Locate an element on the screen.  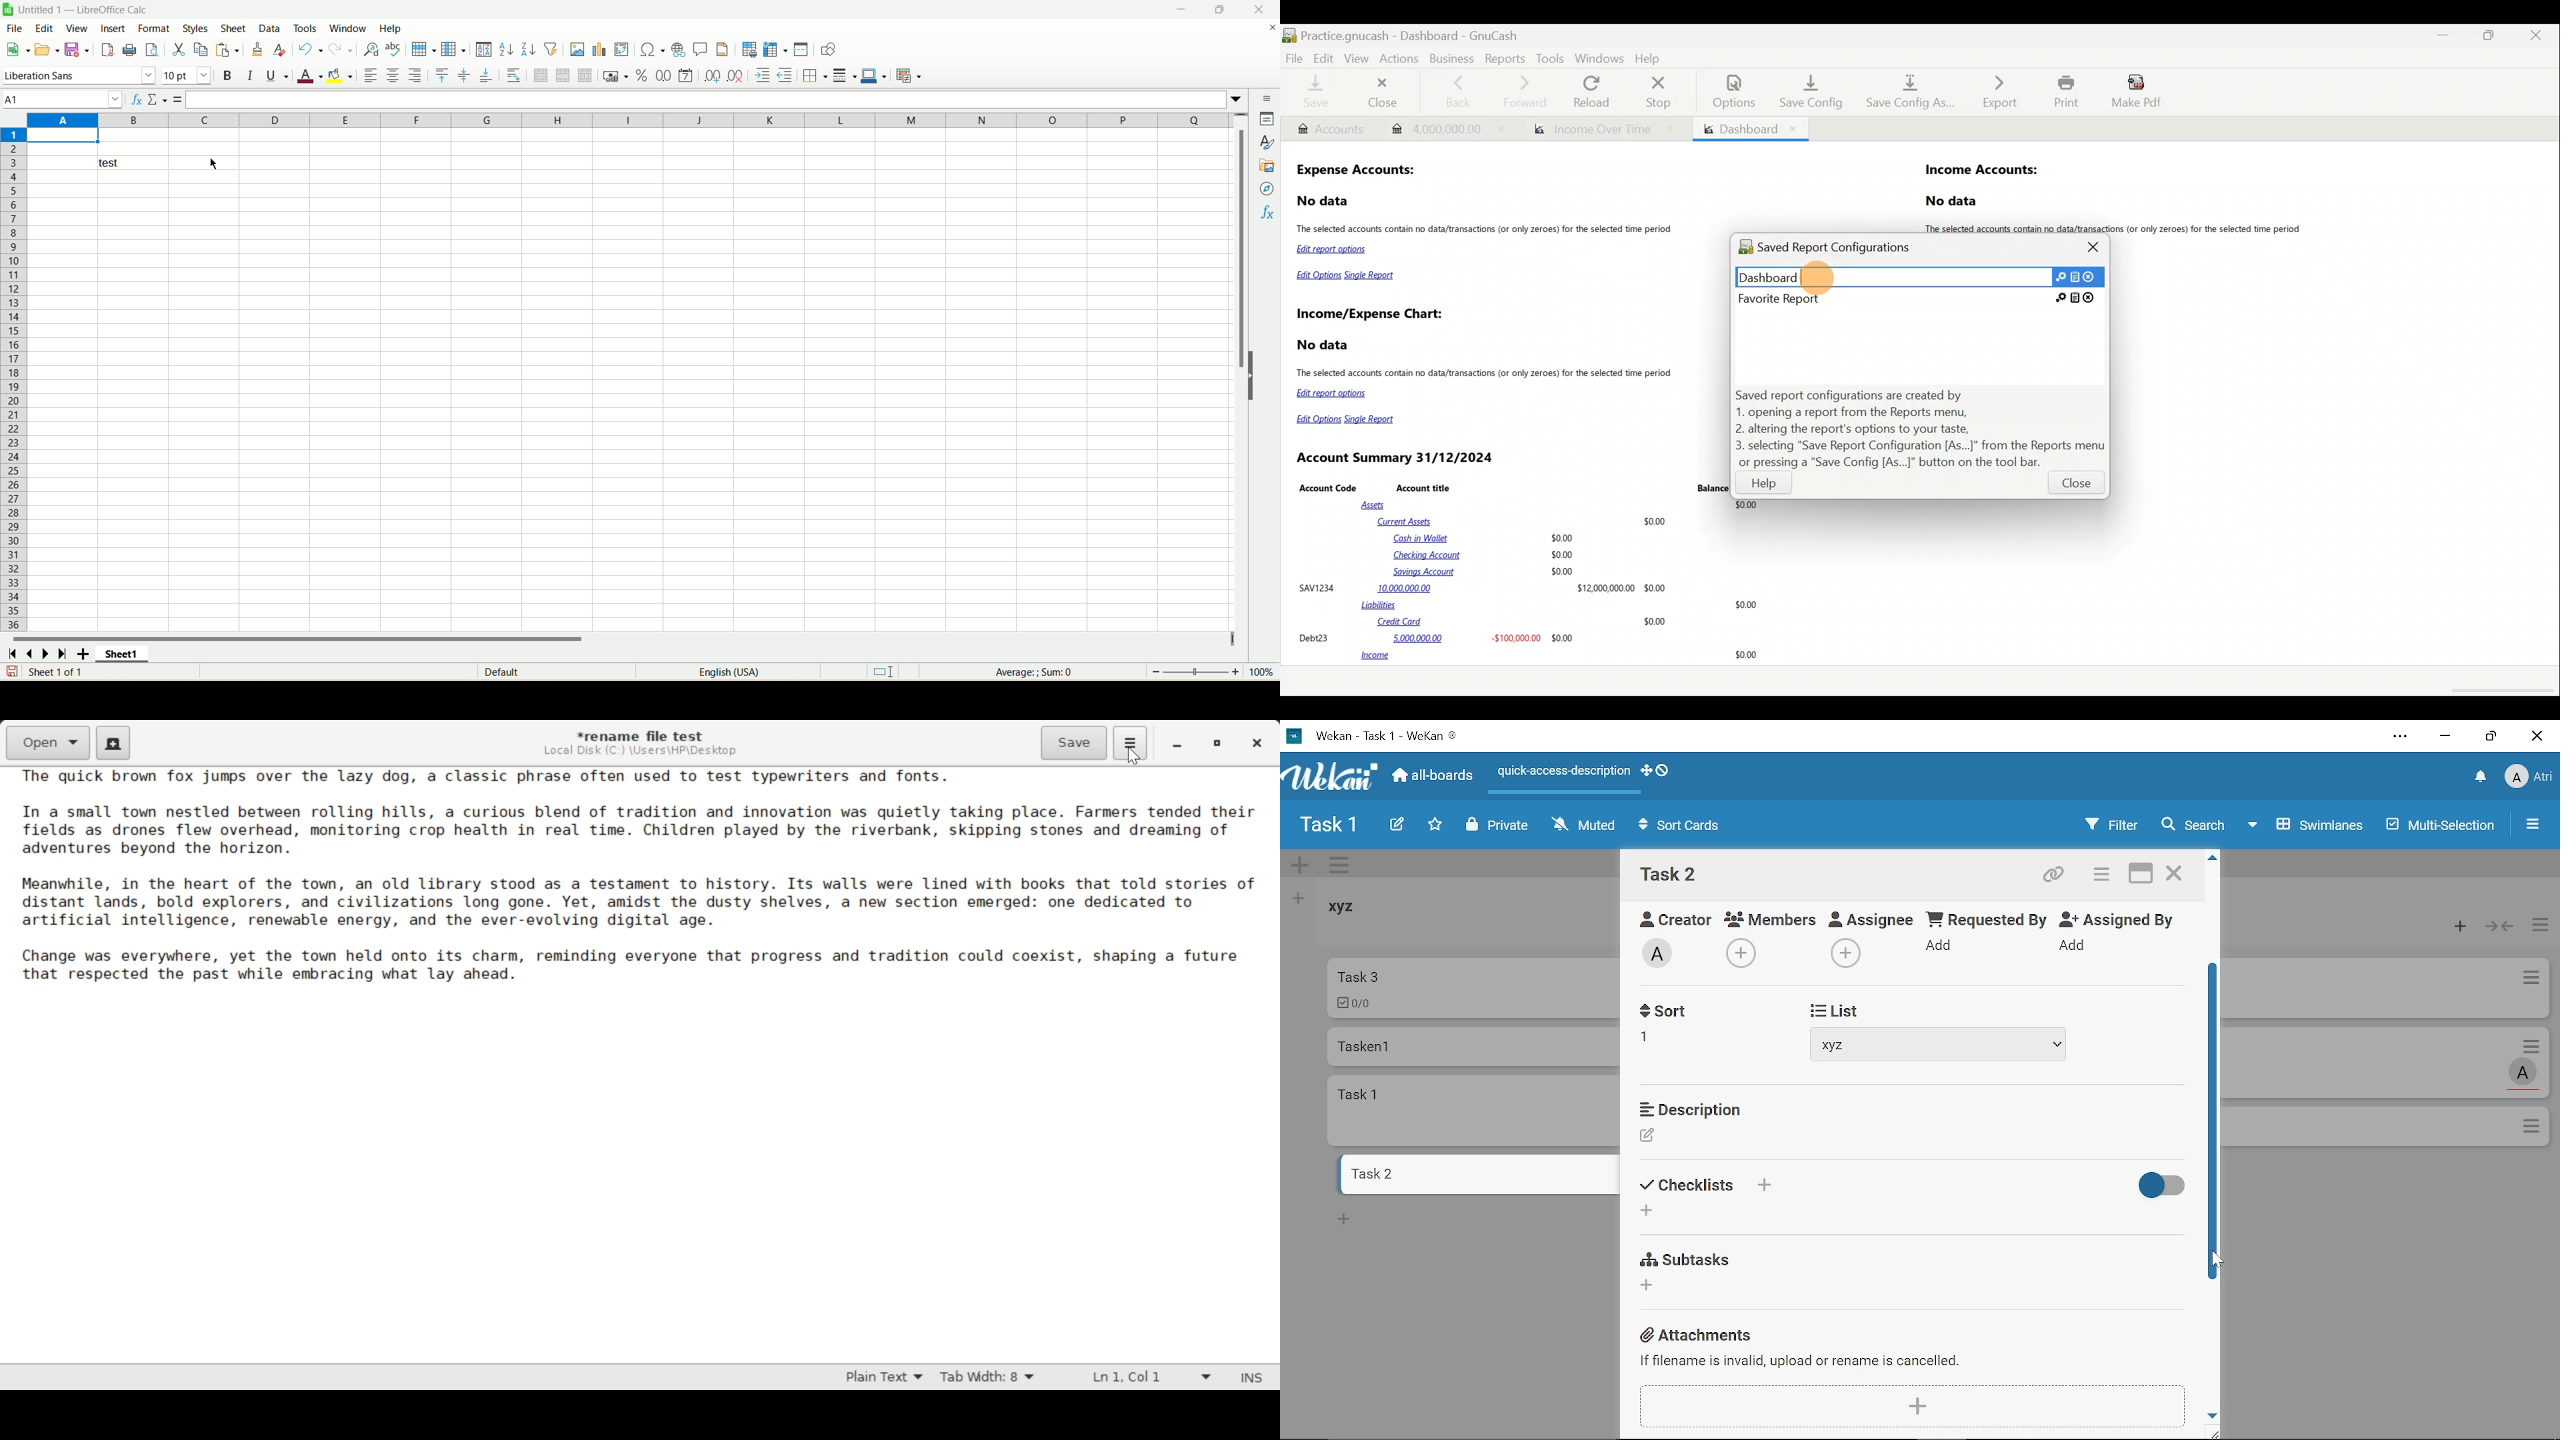
Back is located at coordinates (1457, 90).